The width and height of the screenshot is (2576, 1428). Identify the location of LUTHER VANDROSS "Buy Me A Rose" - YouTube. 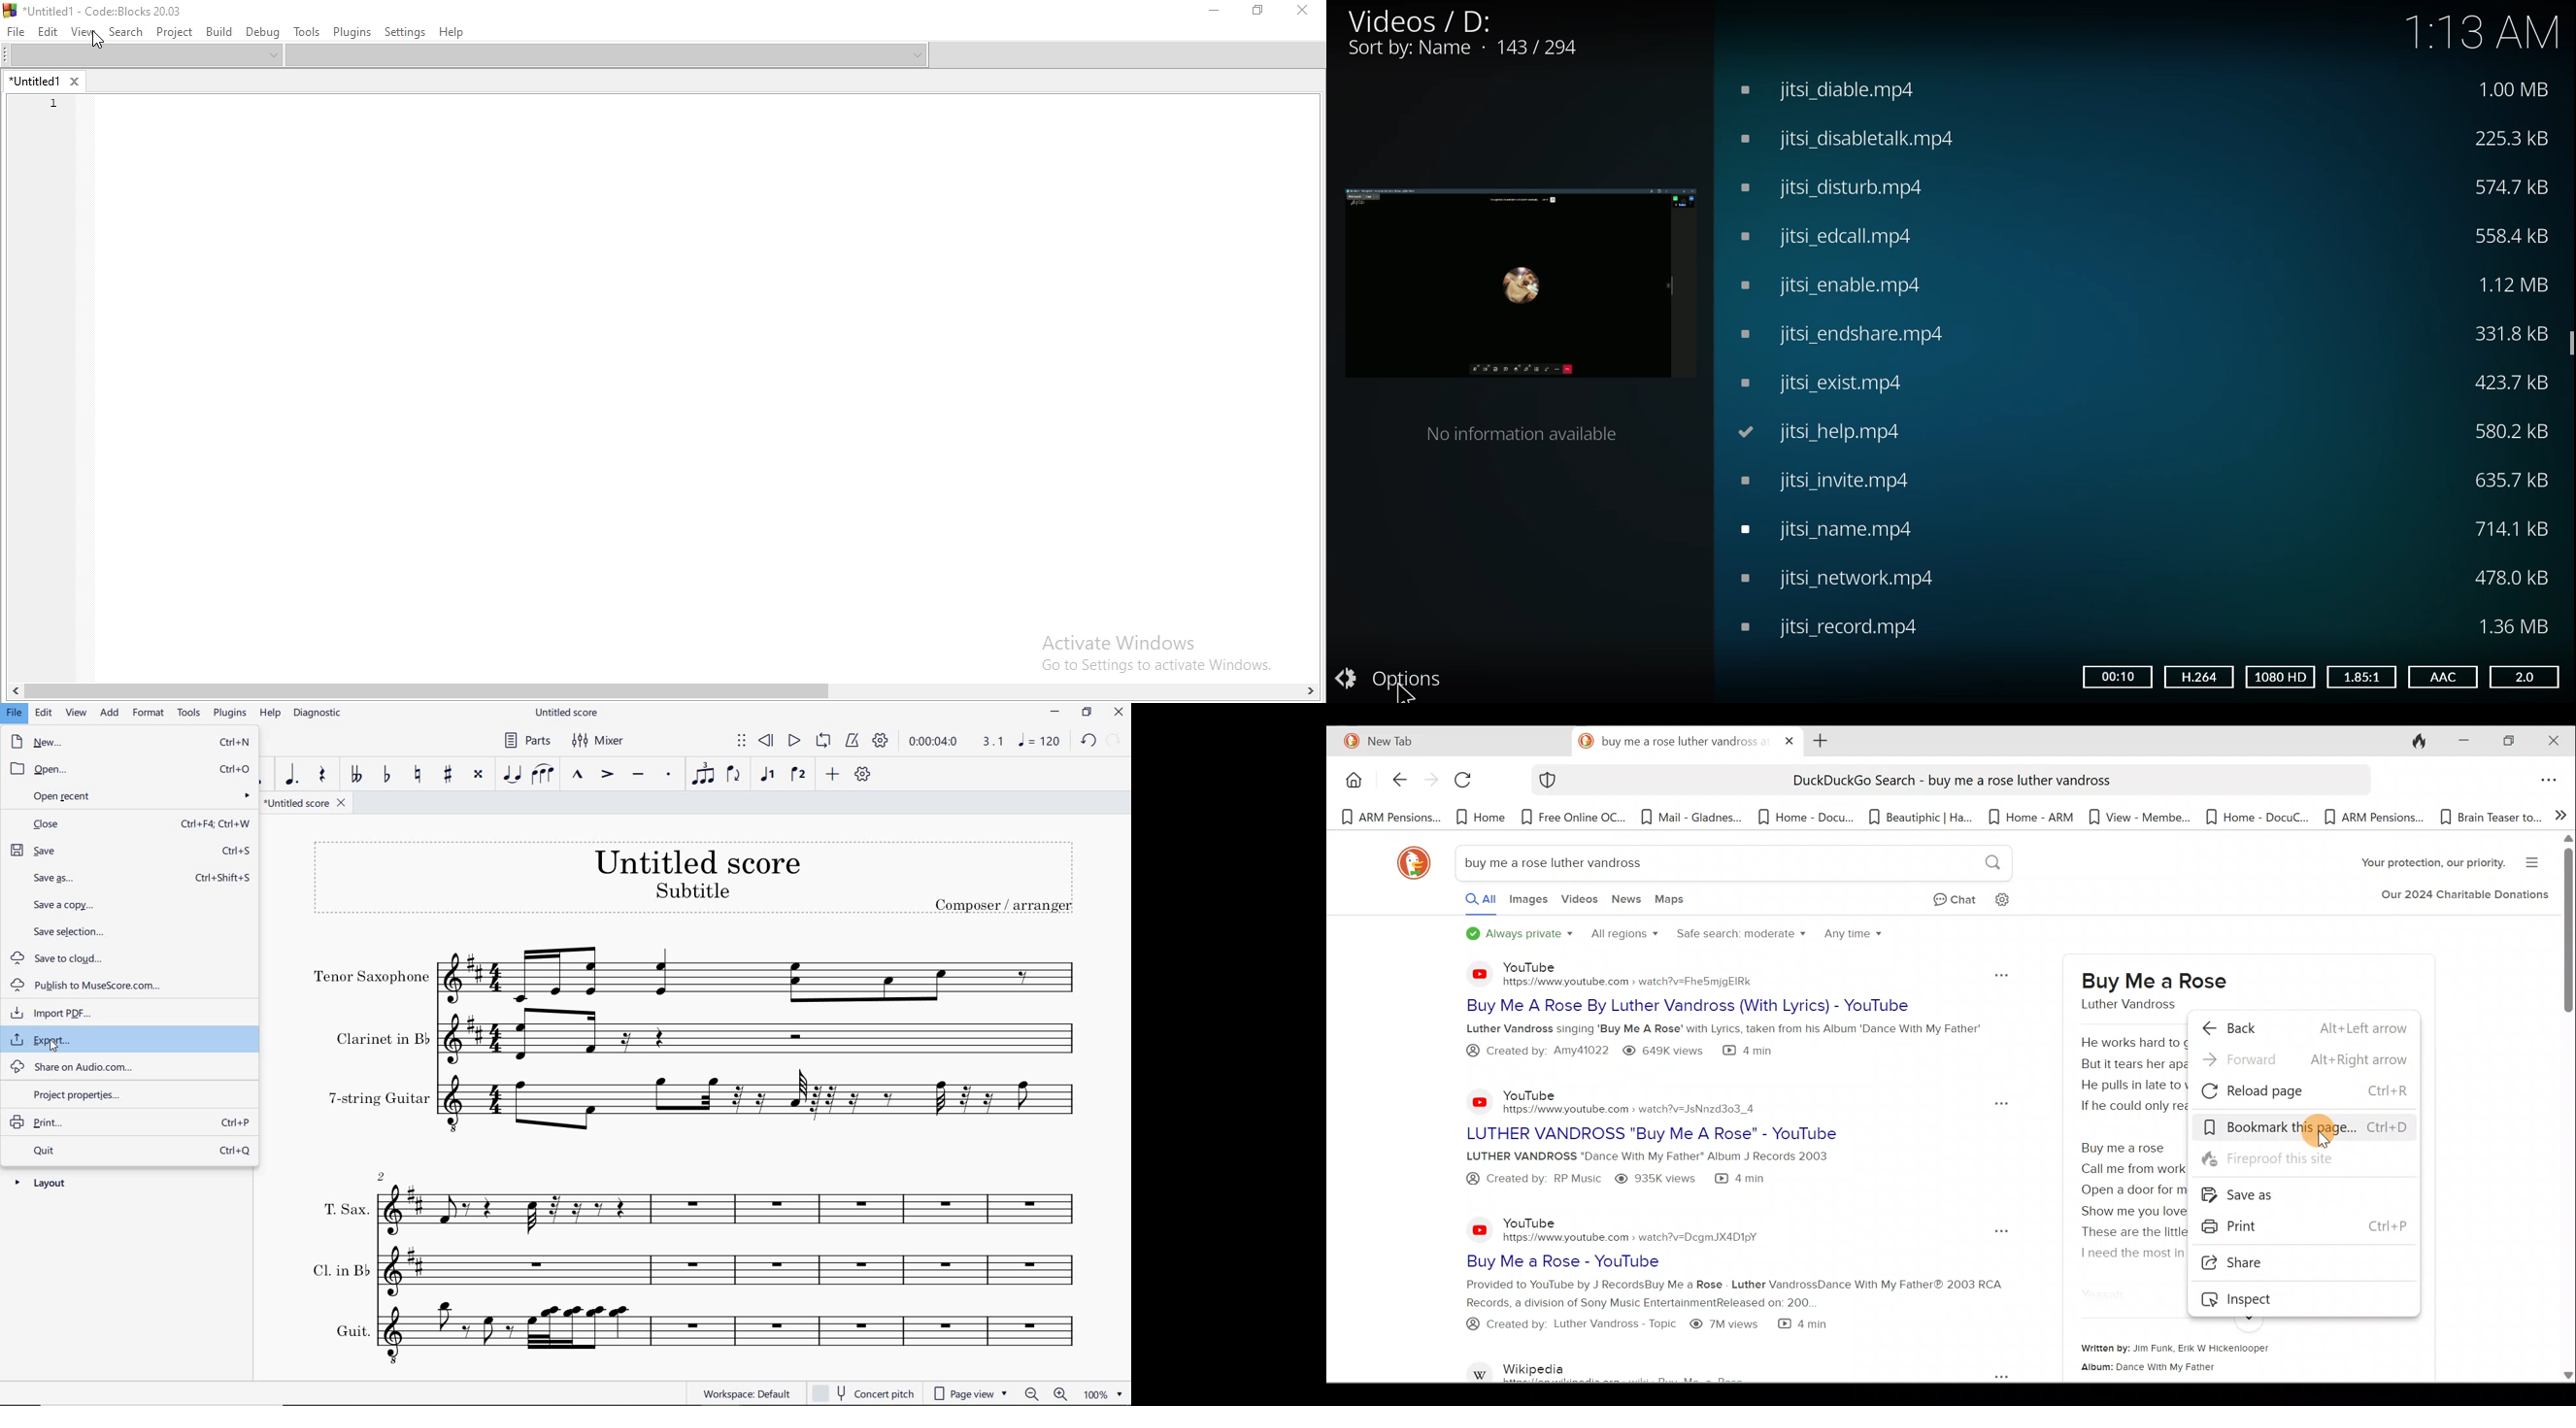
(1708, 1131).